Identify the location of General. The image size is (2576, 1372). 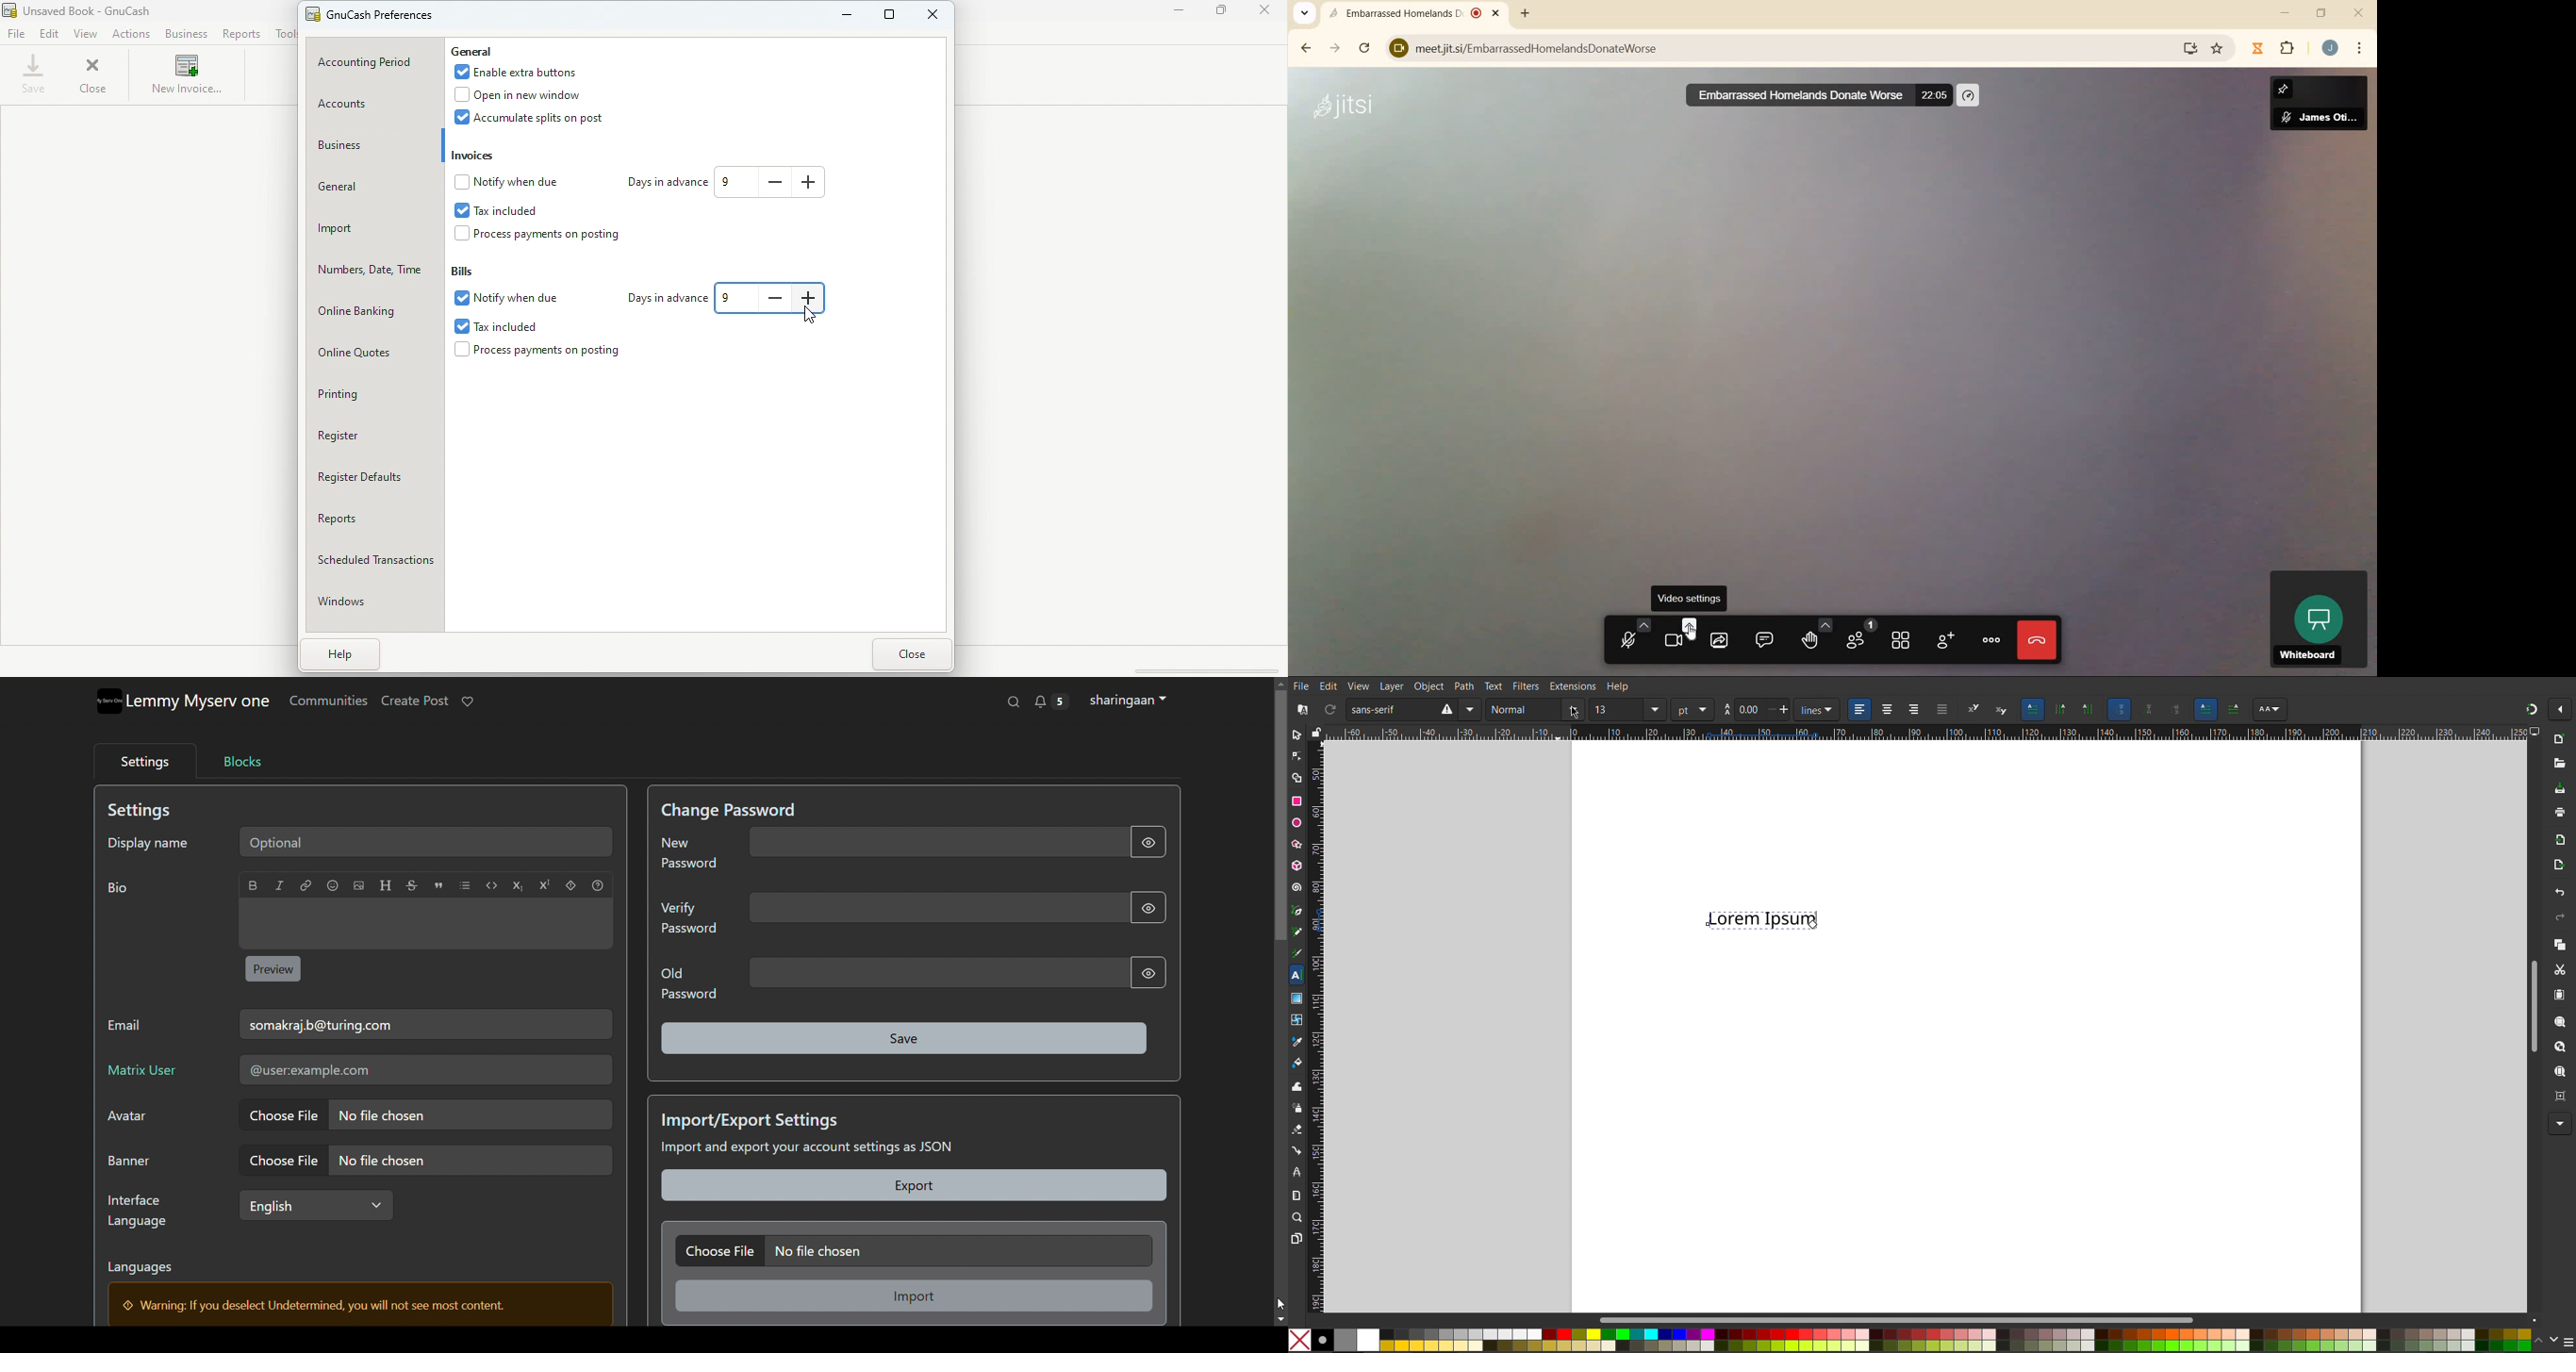
(371, 189).